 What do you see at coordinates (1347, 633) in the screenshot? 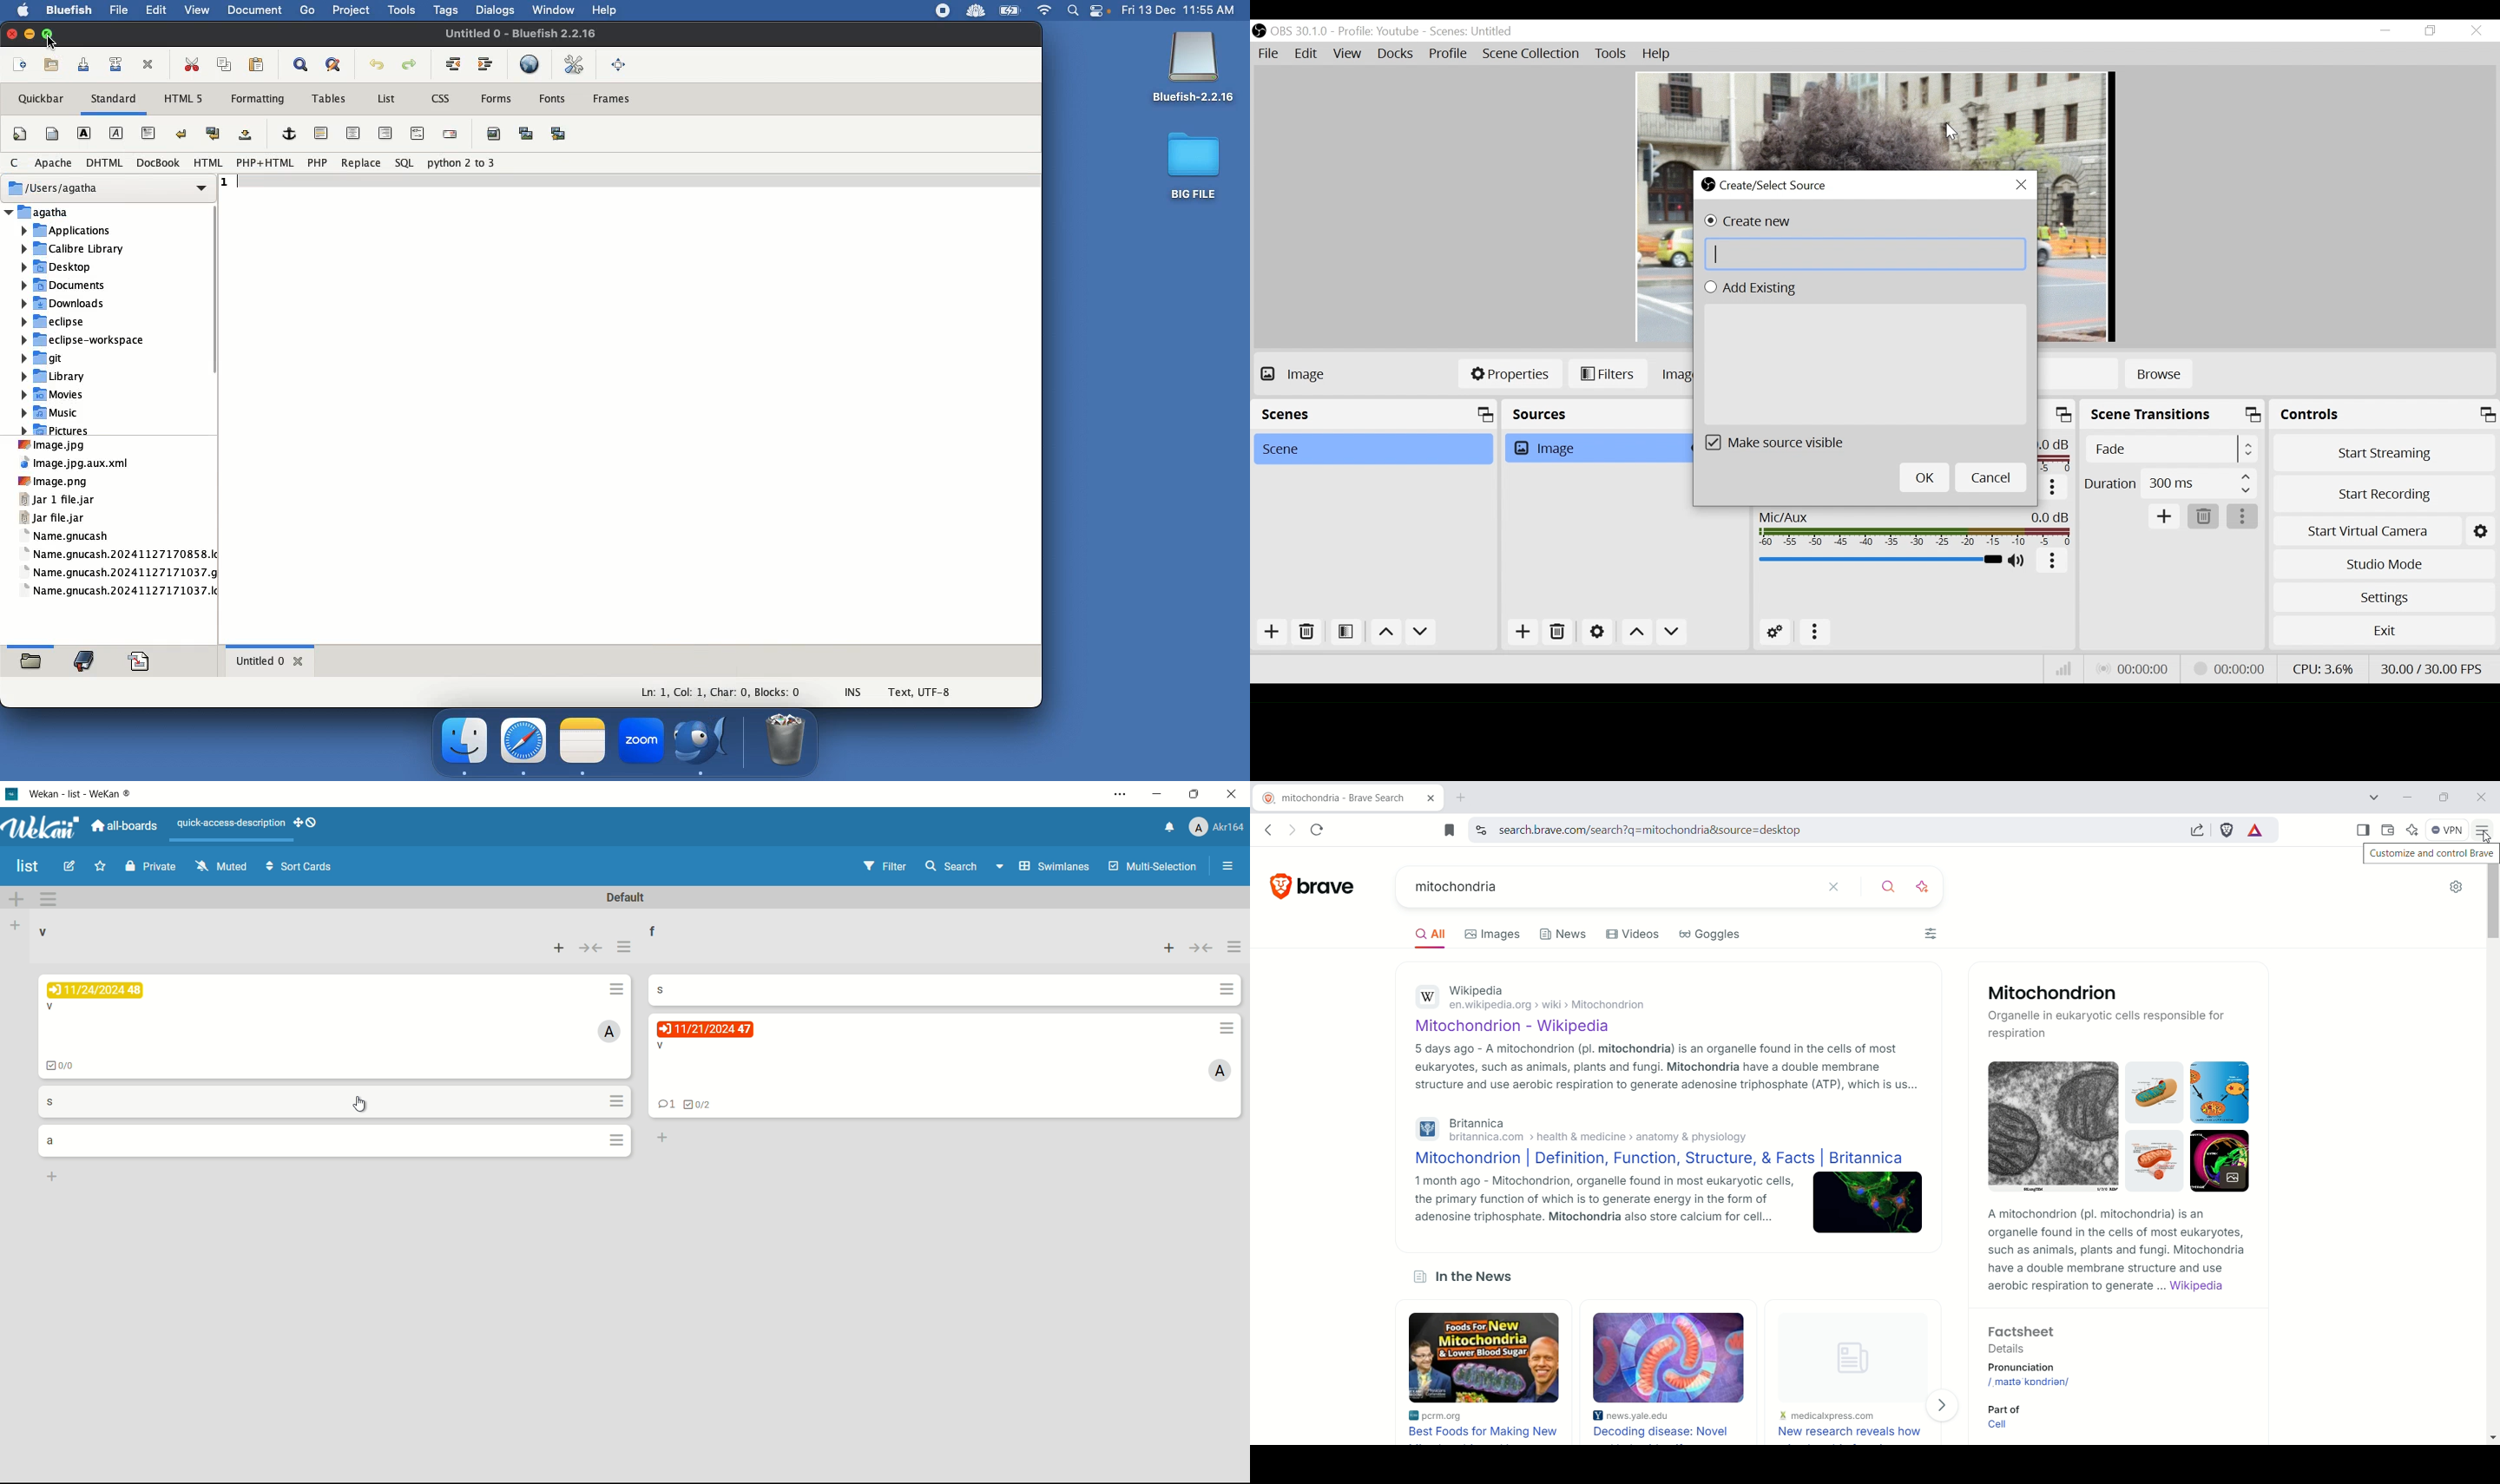
I see `Open Scene Filter` at bounding box center [1347, 633].